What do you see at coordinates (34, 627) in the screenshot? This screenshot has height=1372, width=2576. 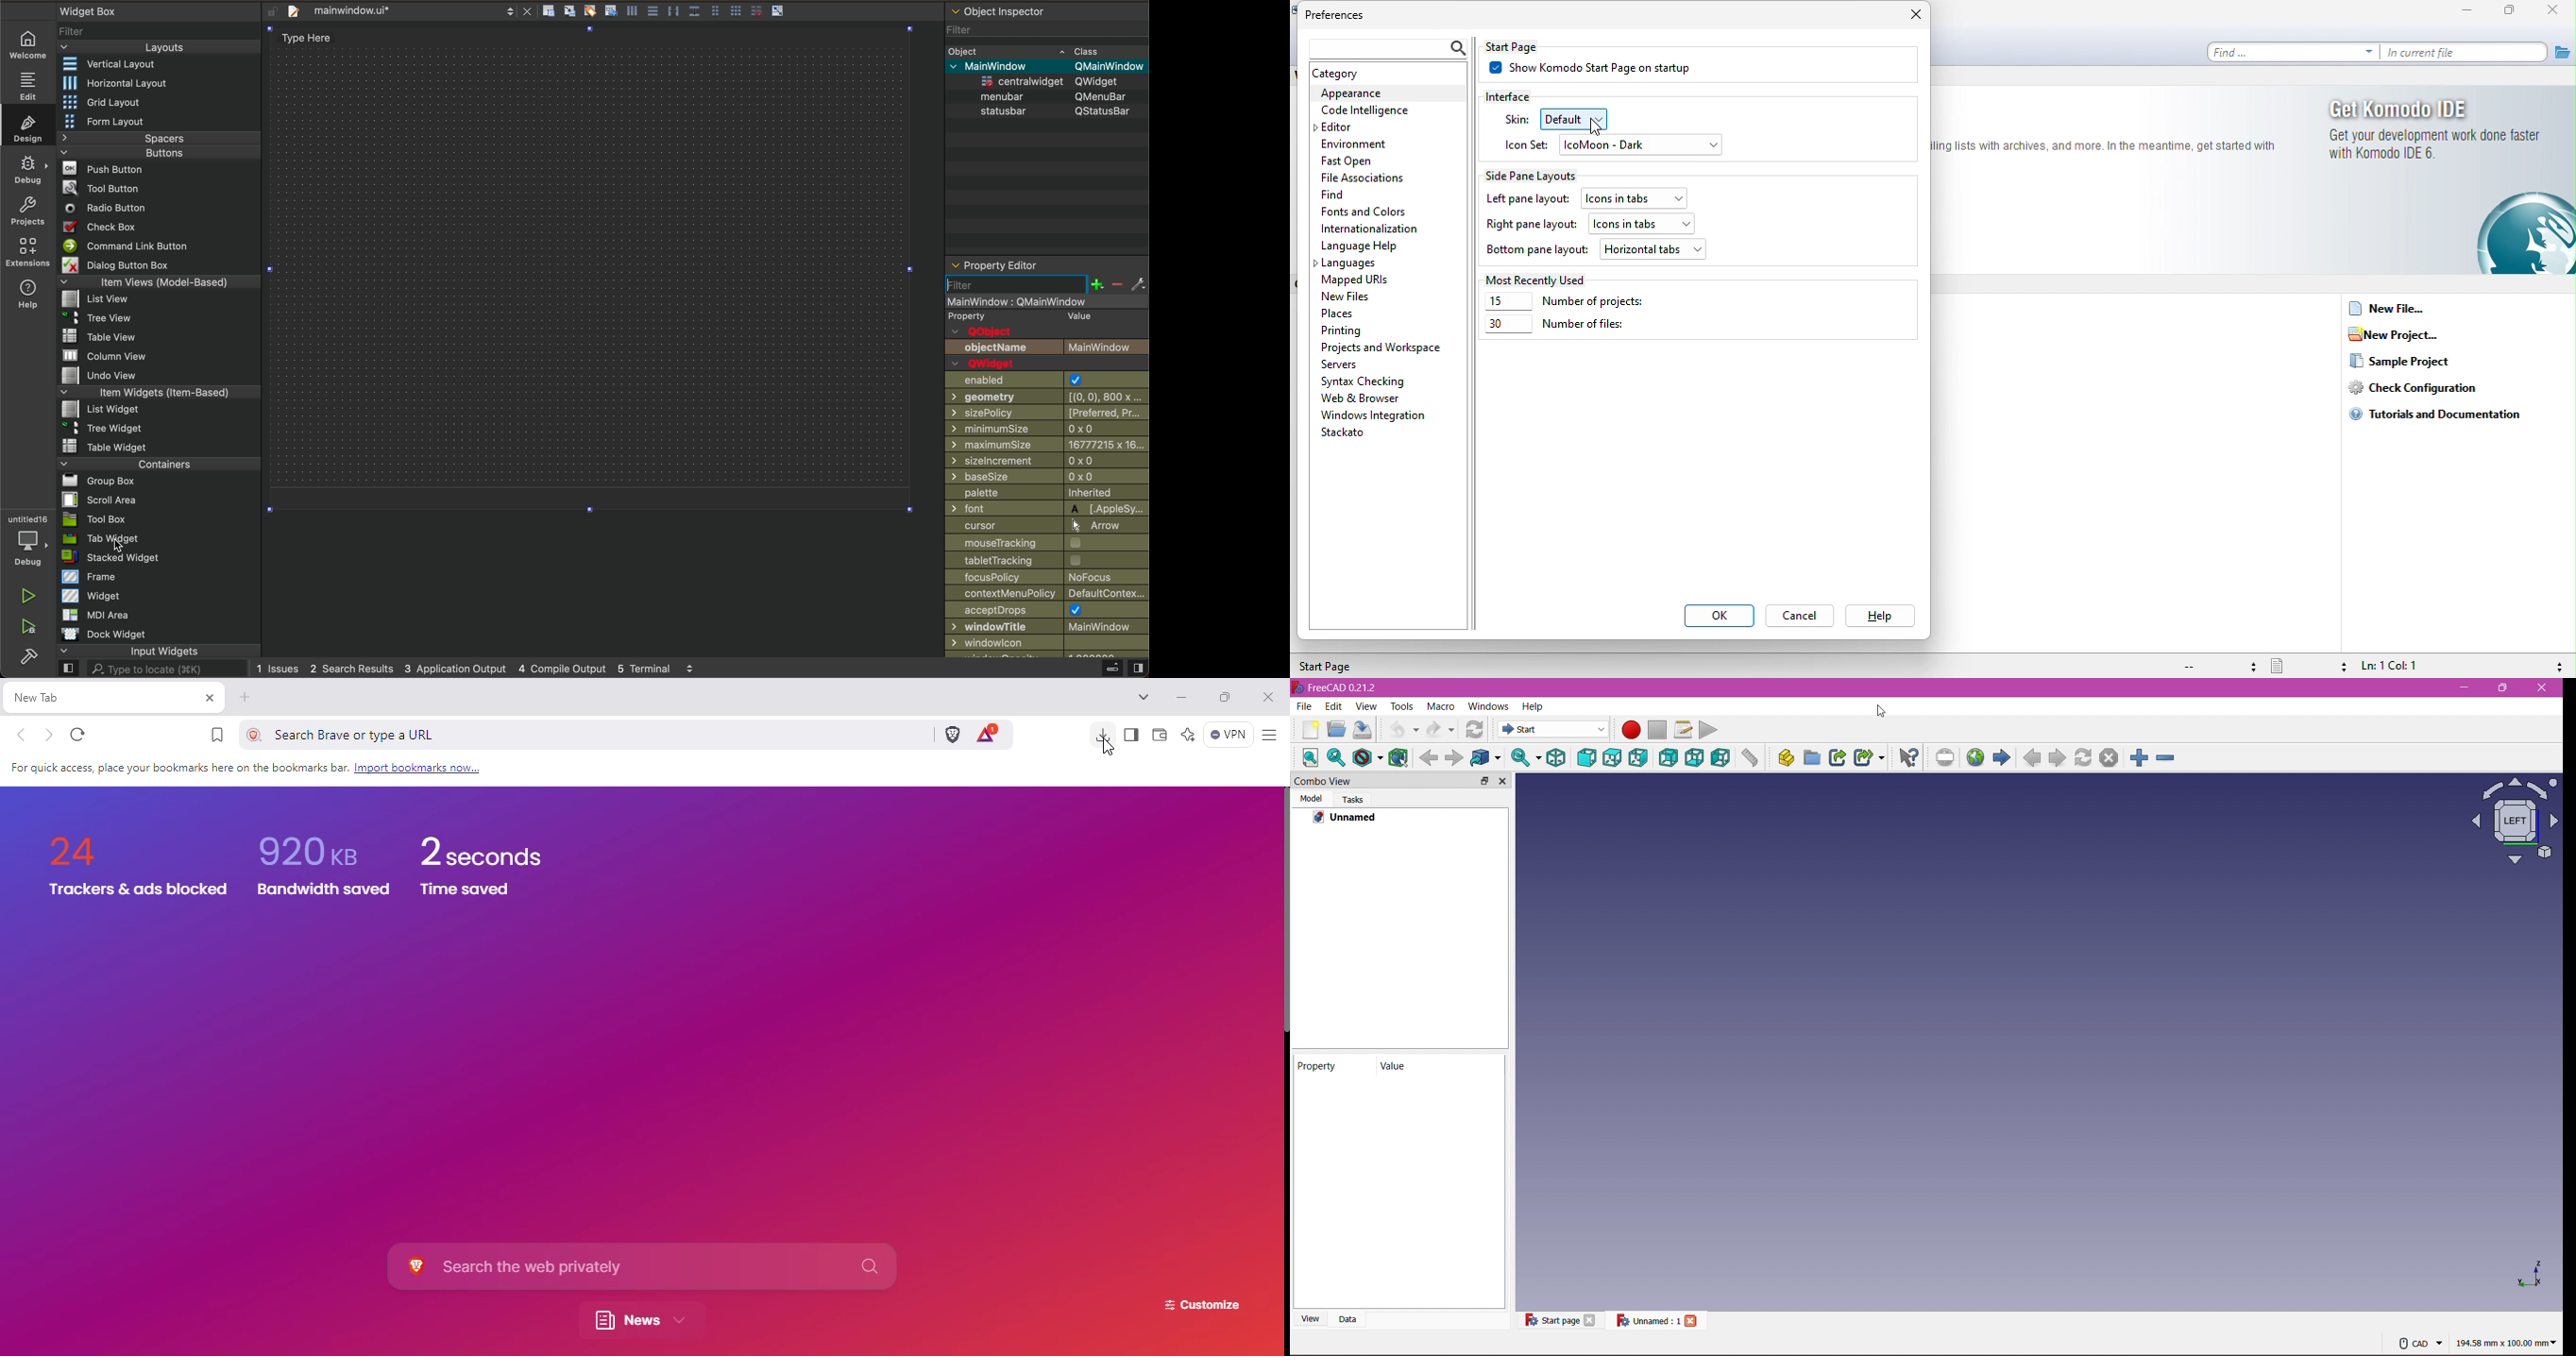 I see `run and debuh` at bounding box center [34, 627].